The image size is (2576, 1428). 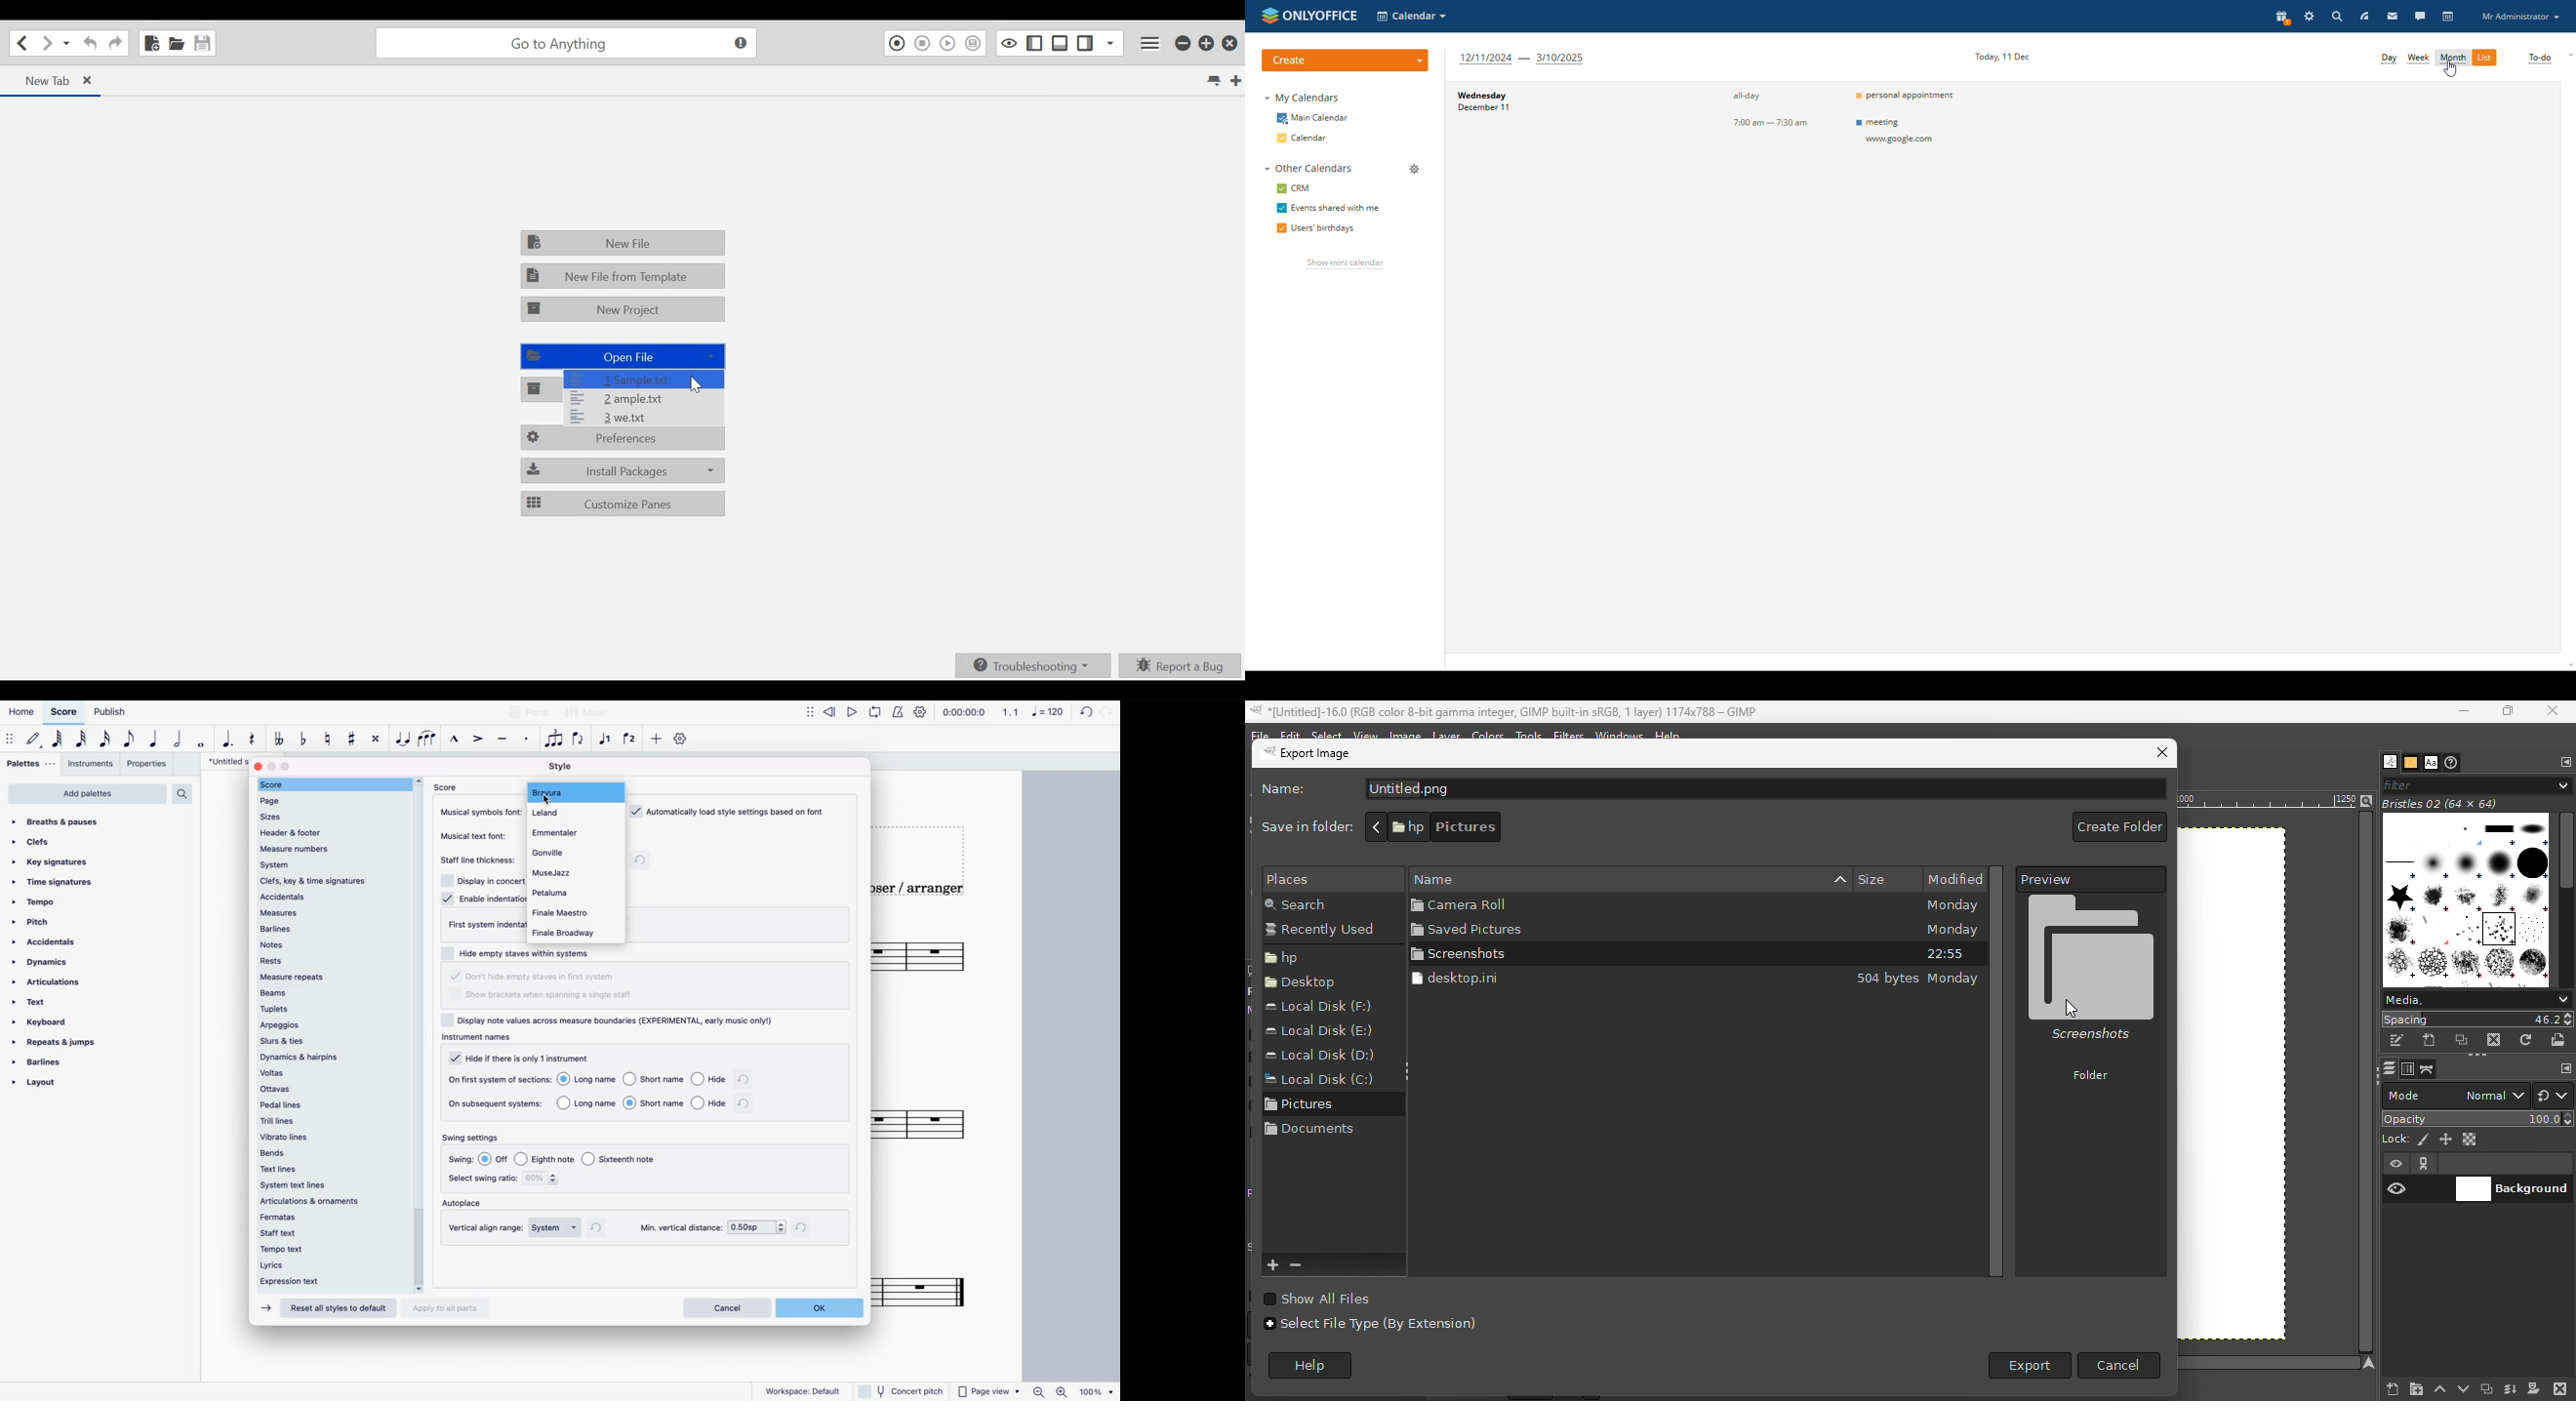 What do you see at coordinates (52, 861) in the screenshot?
I see `key signatures` at bounding box center [52, 861].